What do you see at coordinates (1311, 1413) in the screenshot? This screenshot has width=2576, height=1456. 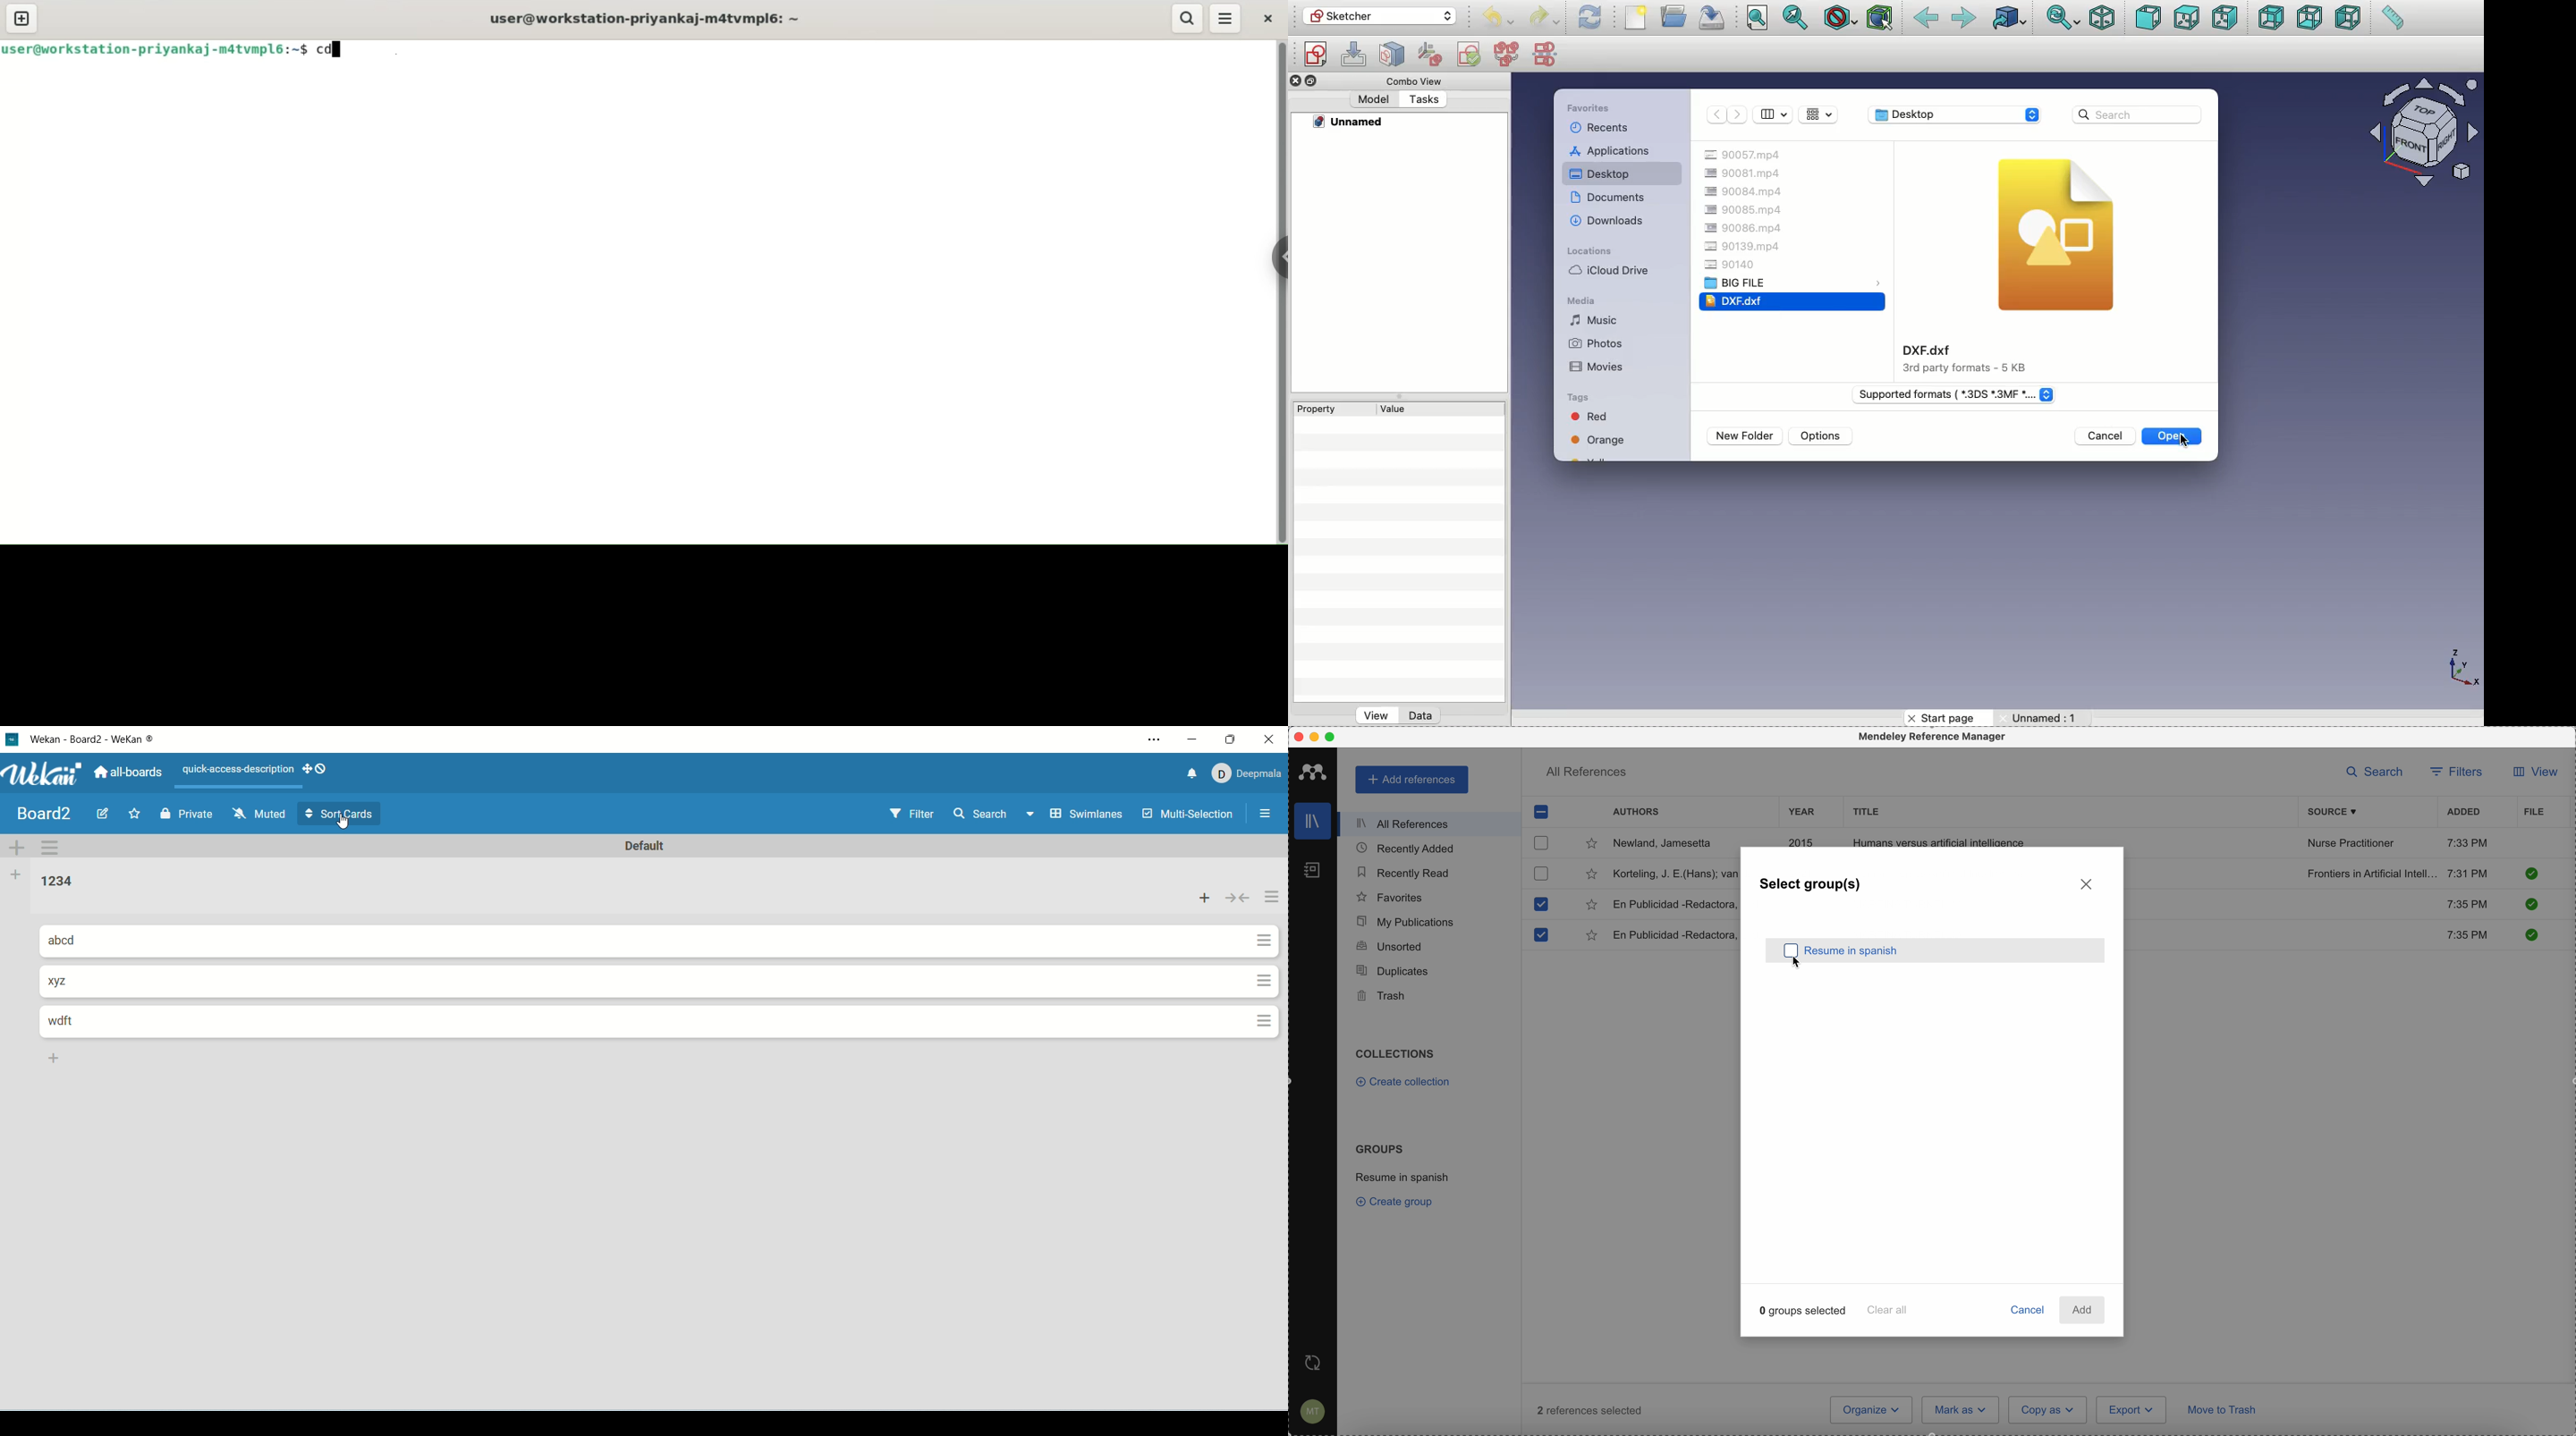 I see `account settings` at bounding box center [1311, 1413].